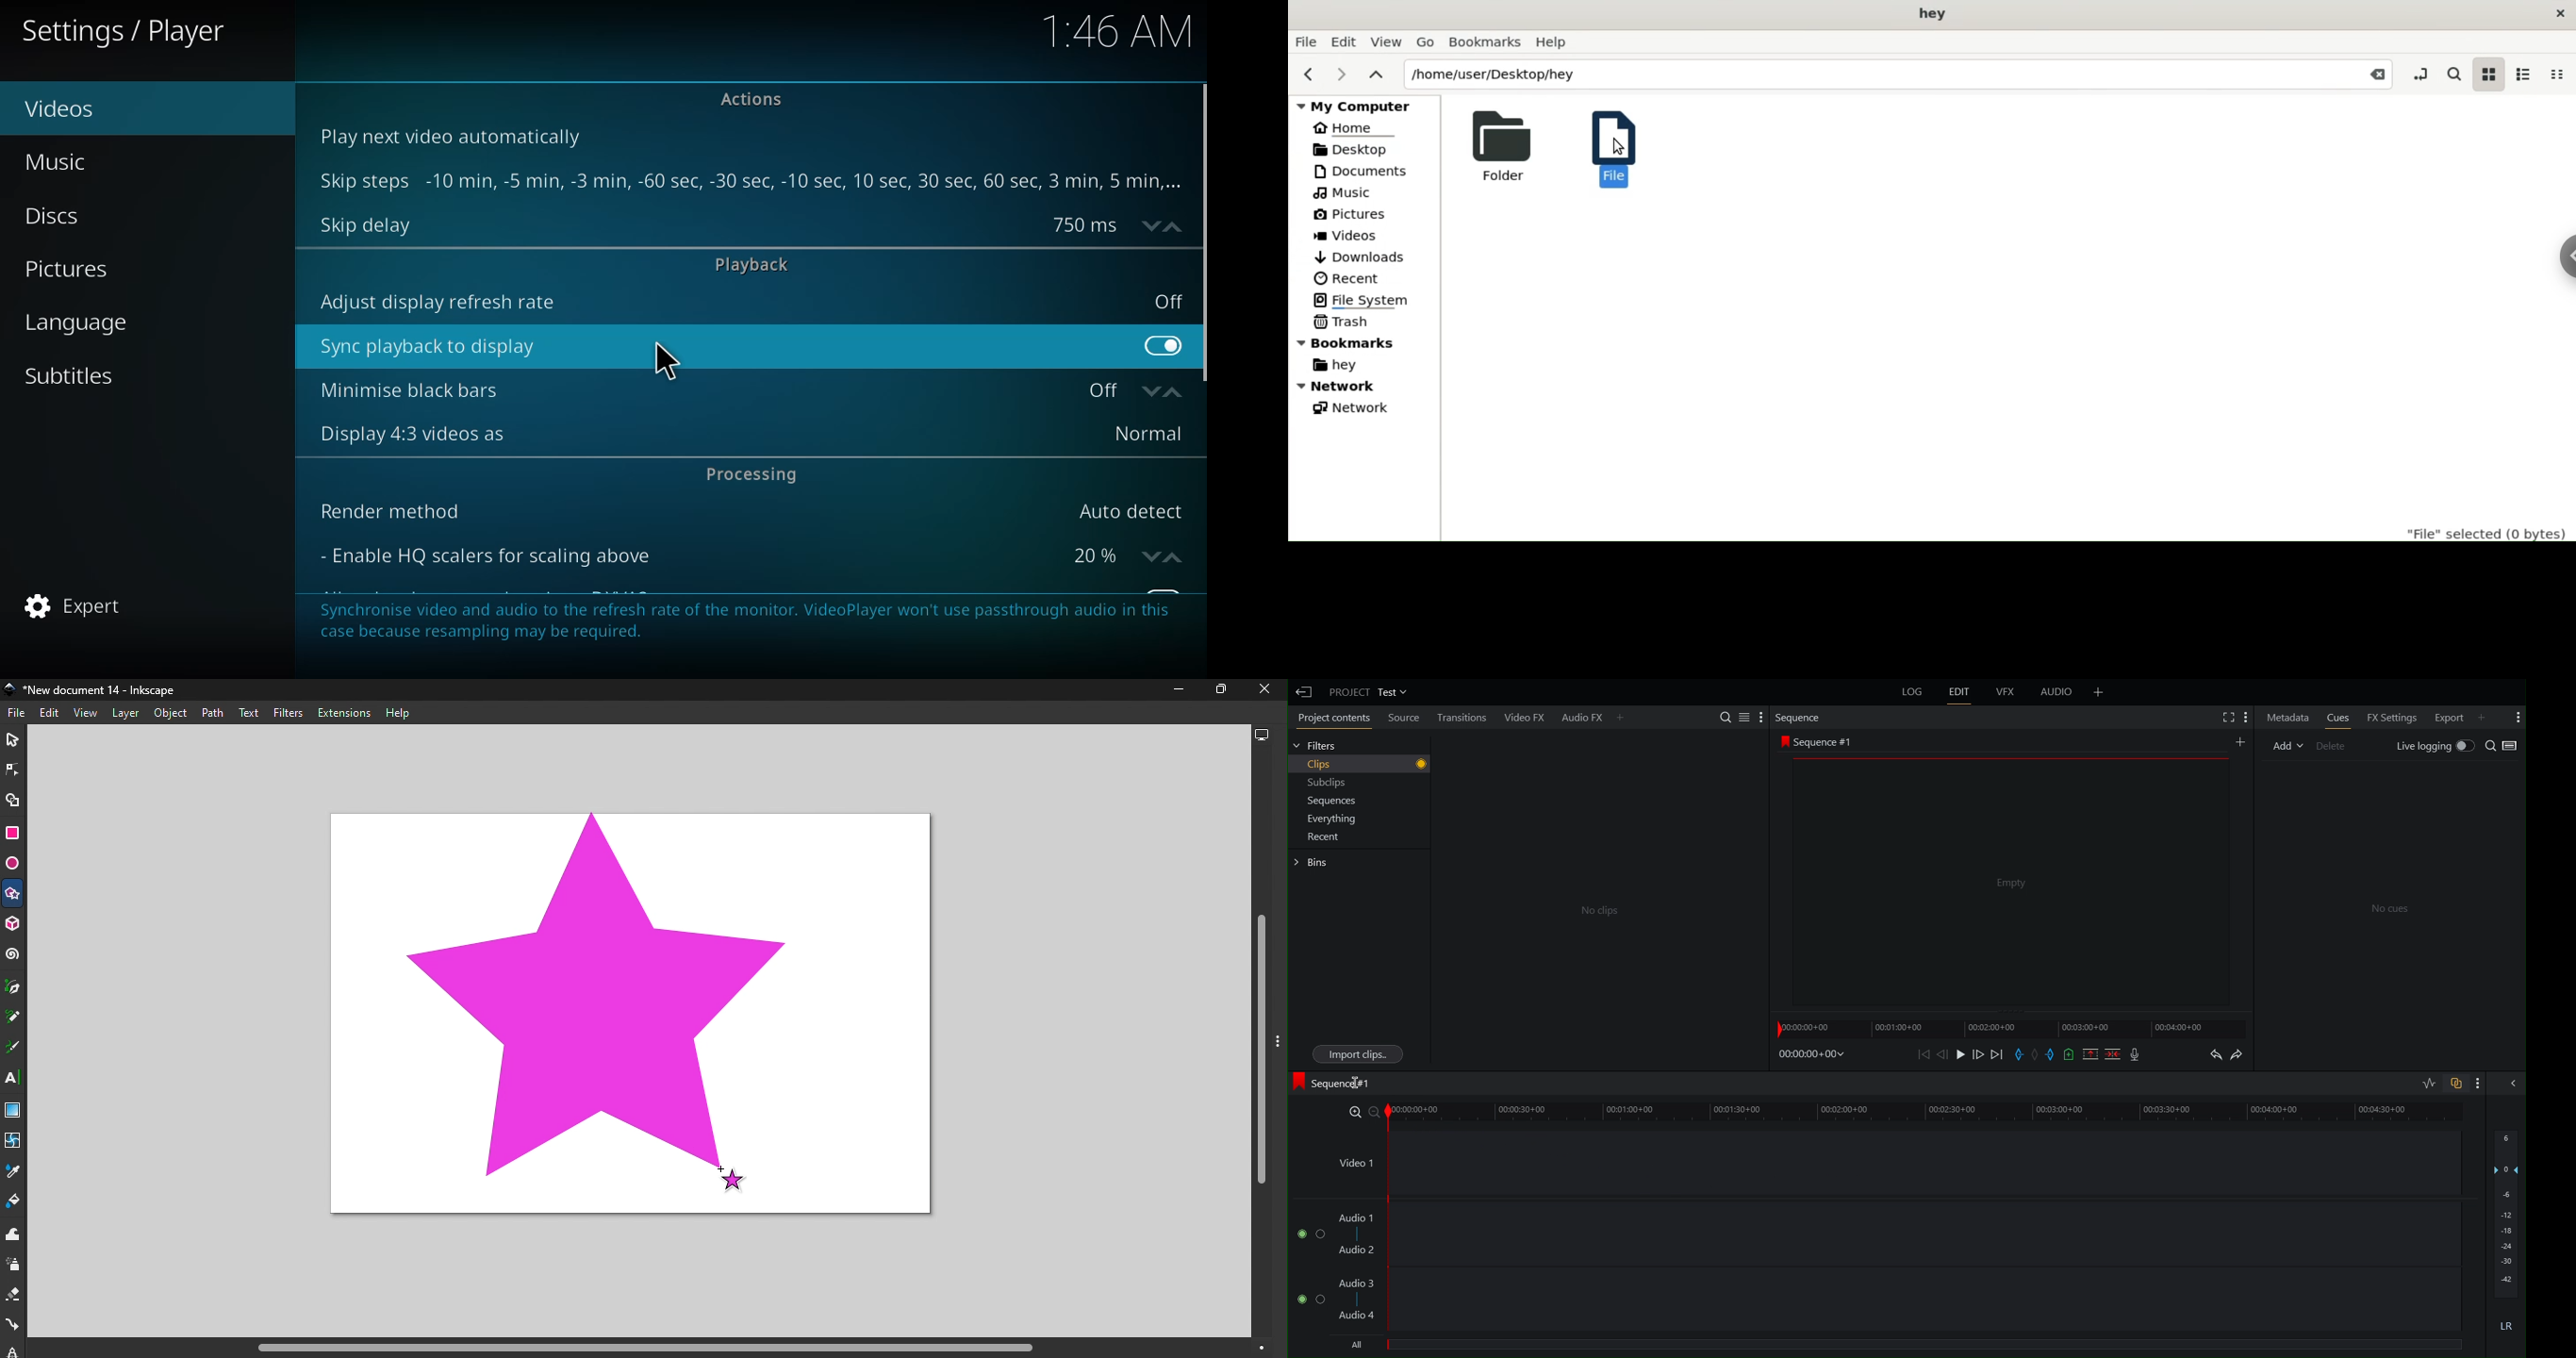 Image resolution: width=2576 pixels, height=1372 pixels. Describe the element at coordinates (746, 620) in the screenshot. I see `info` at that location.